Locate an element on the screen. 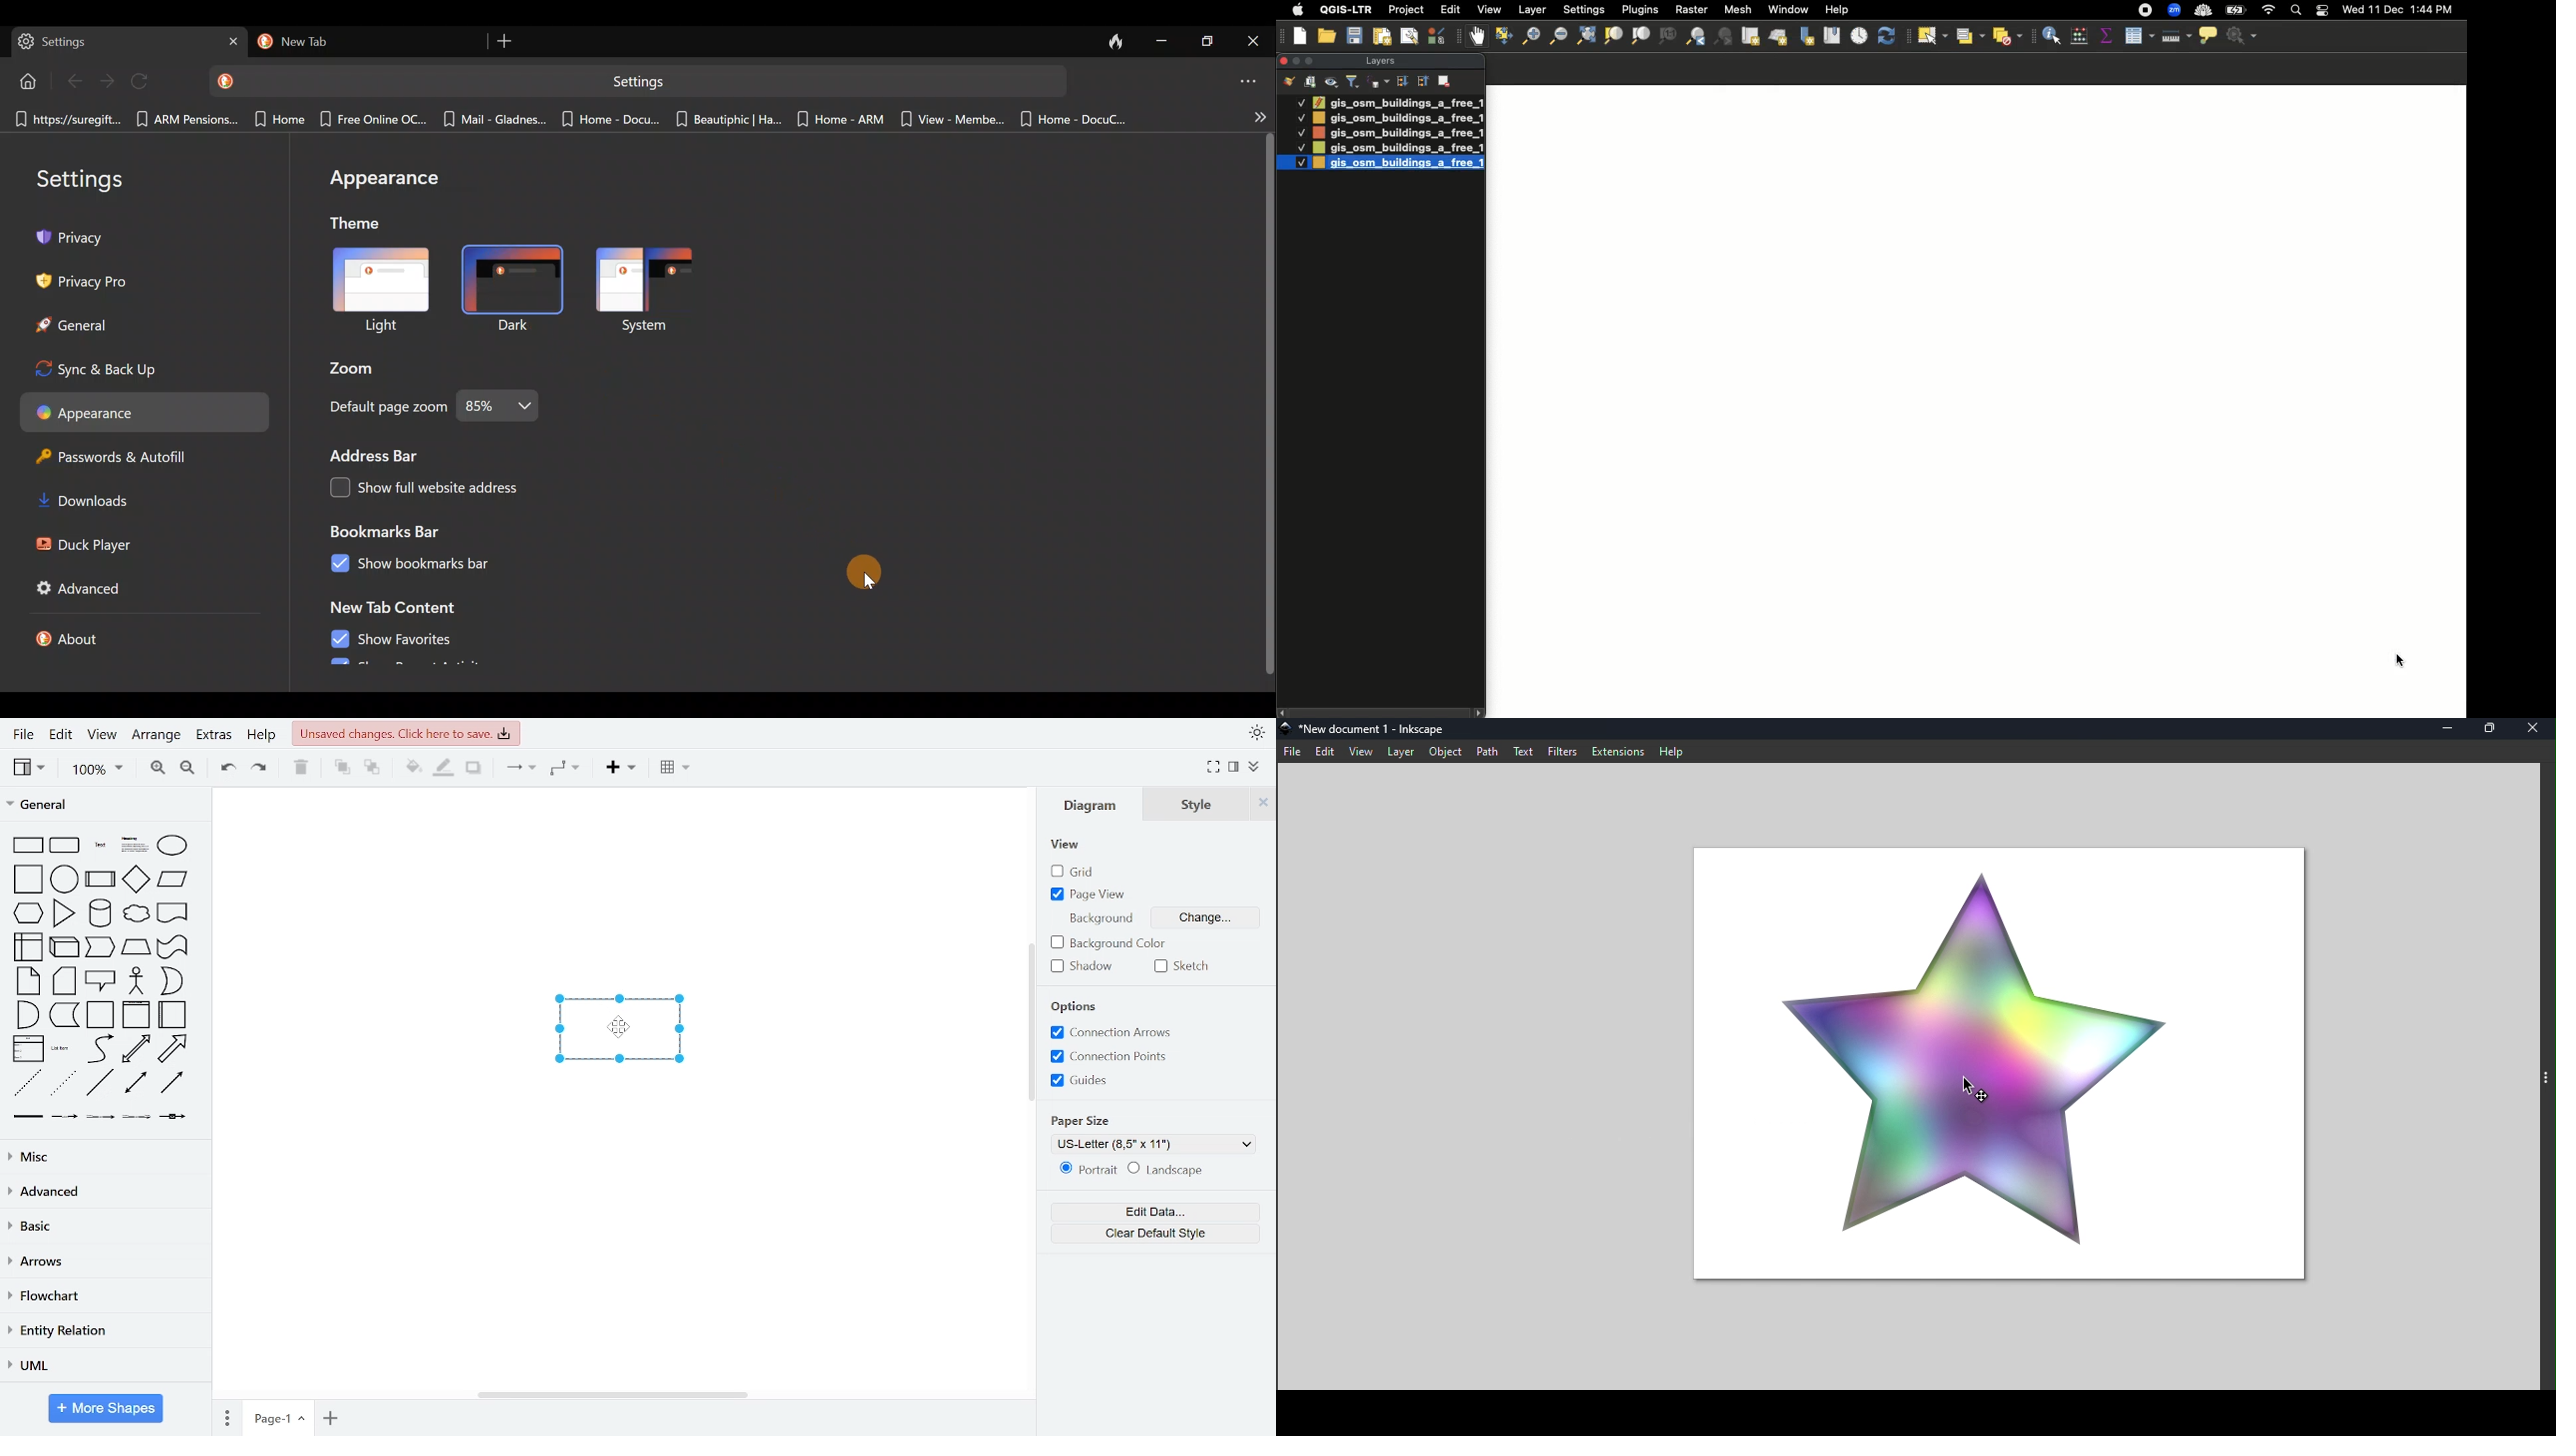 This screenshot has width=2576, height=1456. general shapes is located at coordinates (136, 1116).